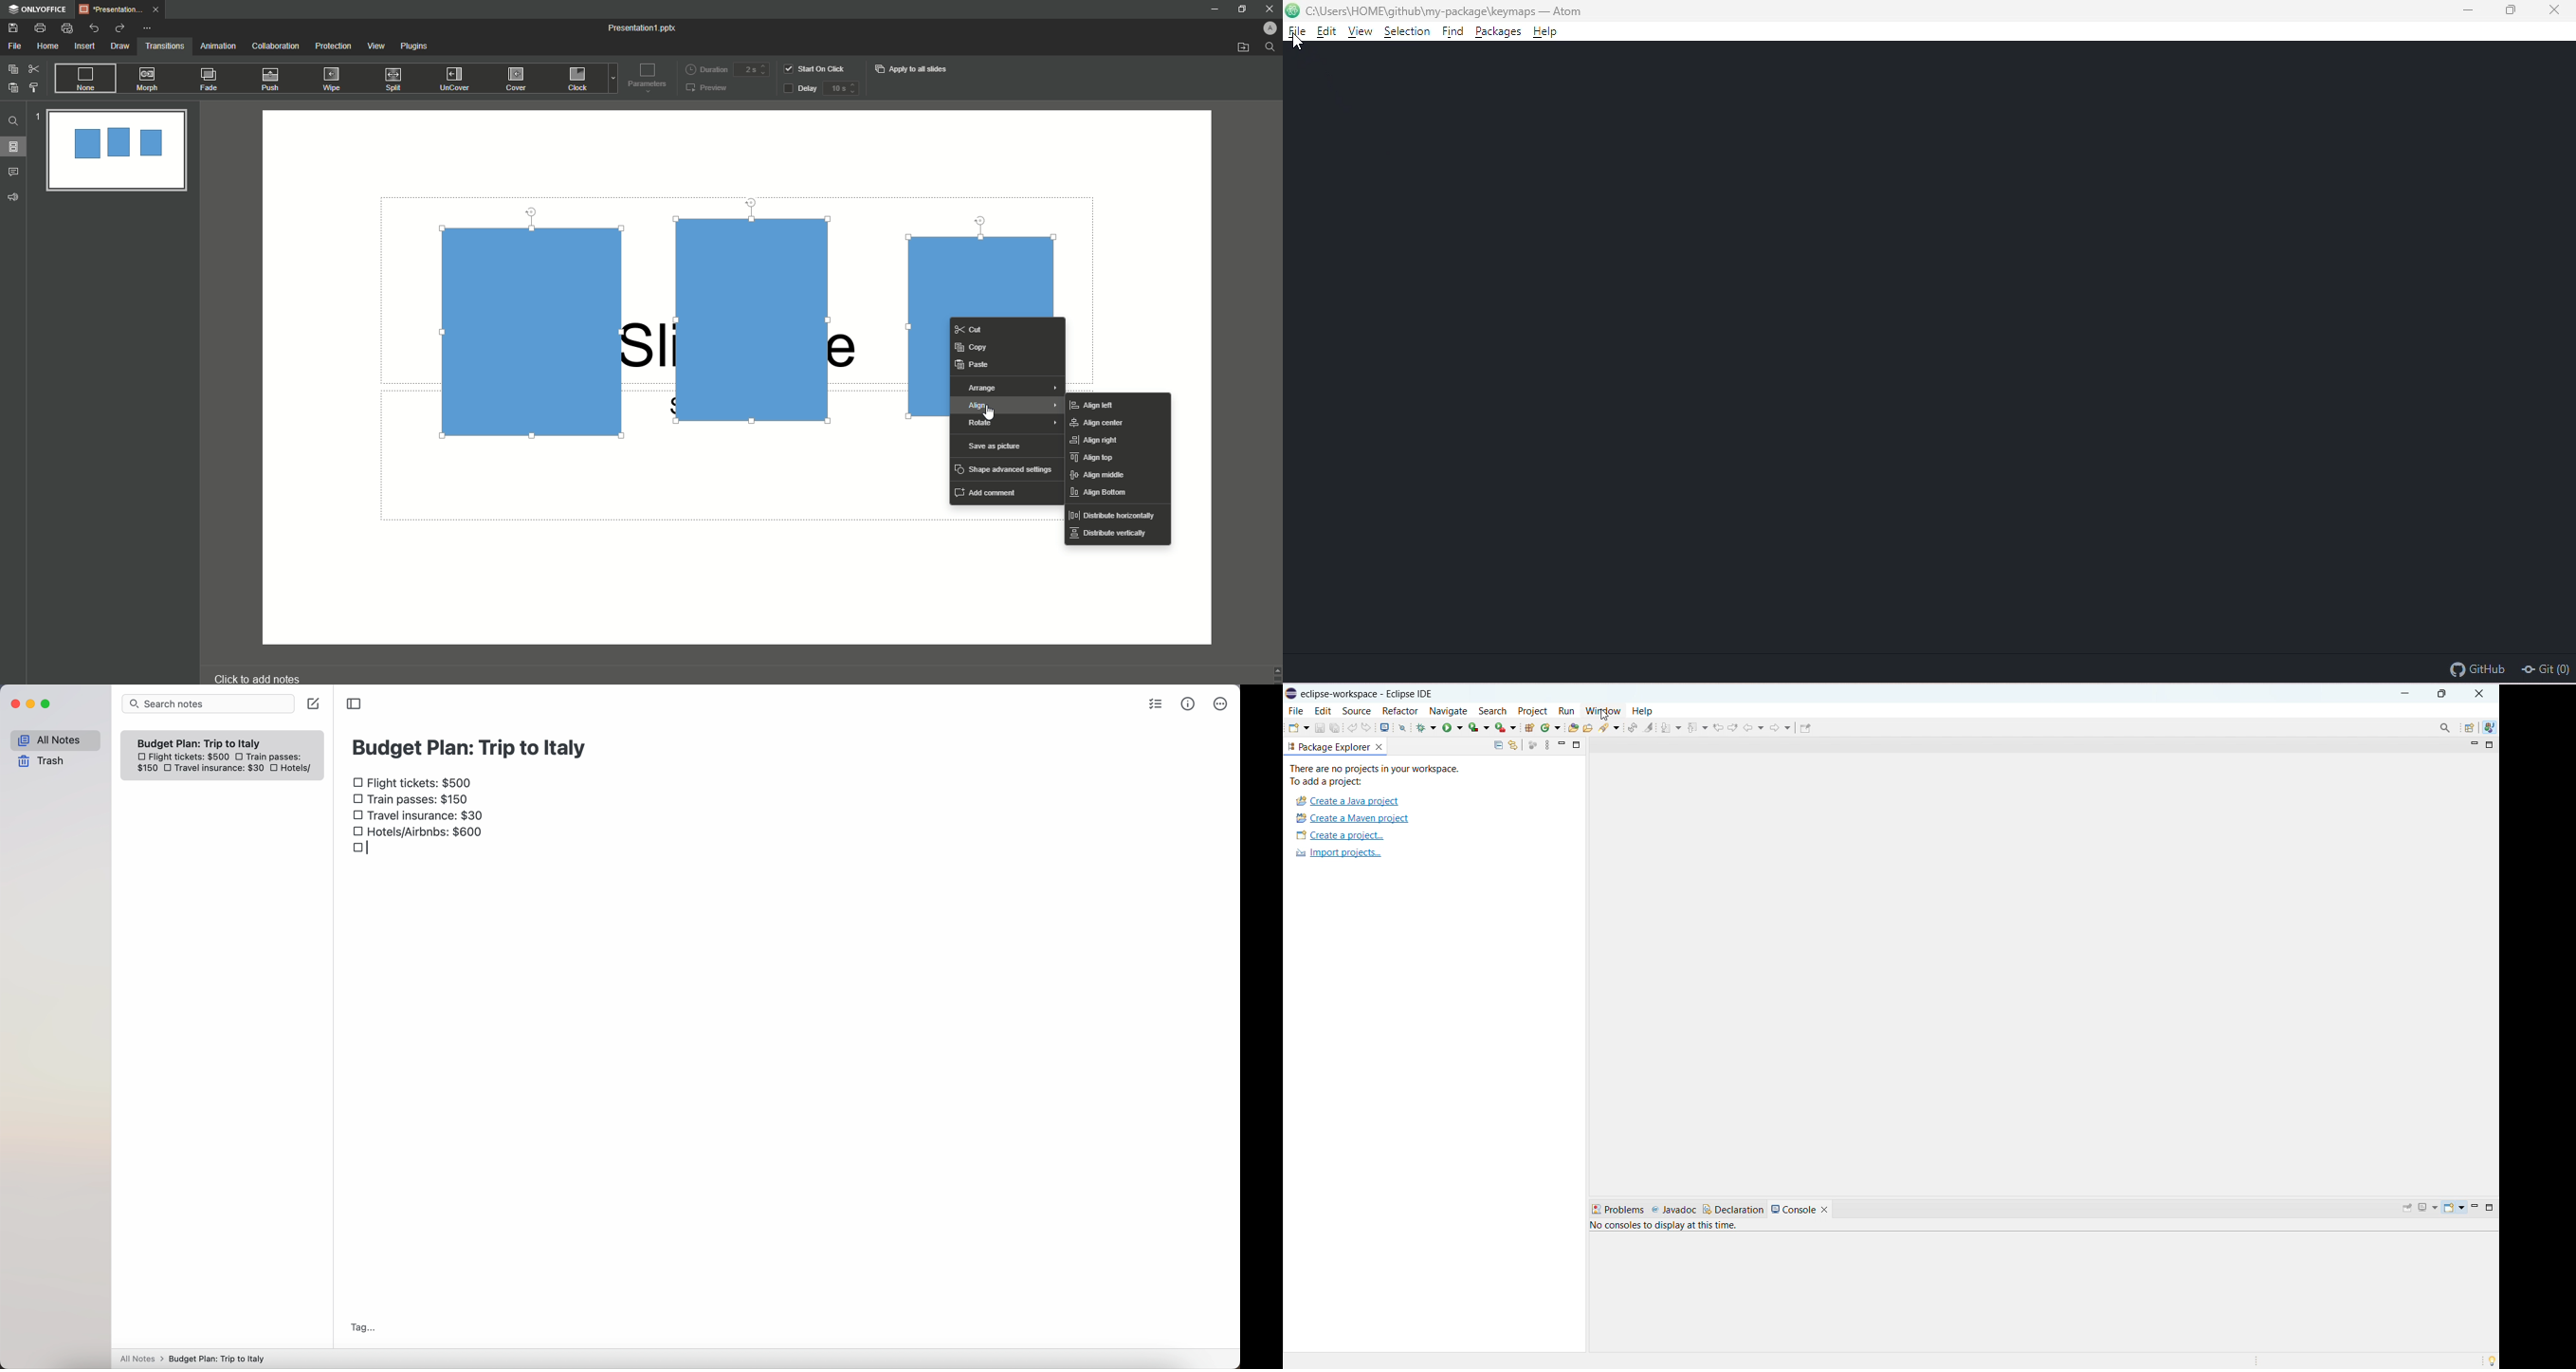 The width and height of the screenshot is (2576, 1372). What do you see at coordinates (997, 447) in the screenshot?
I see `Save as picture` at bounding box center [997, 447].